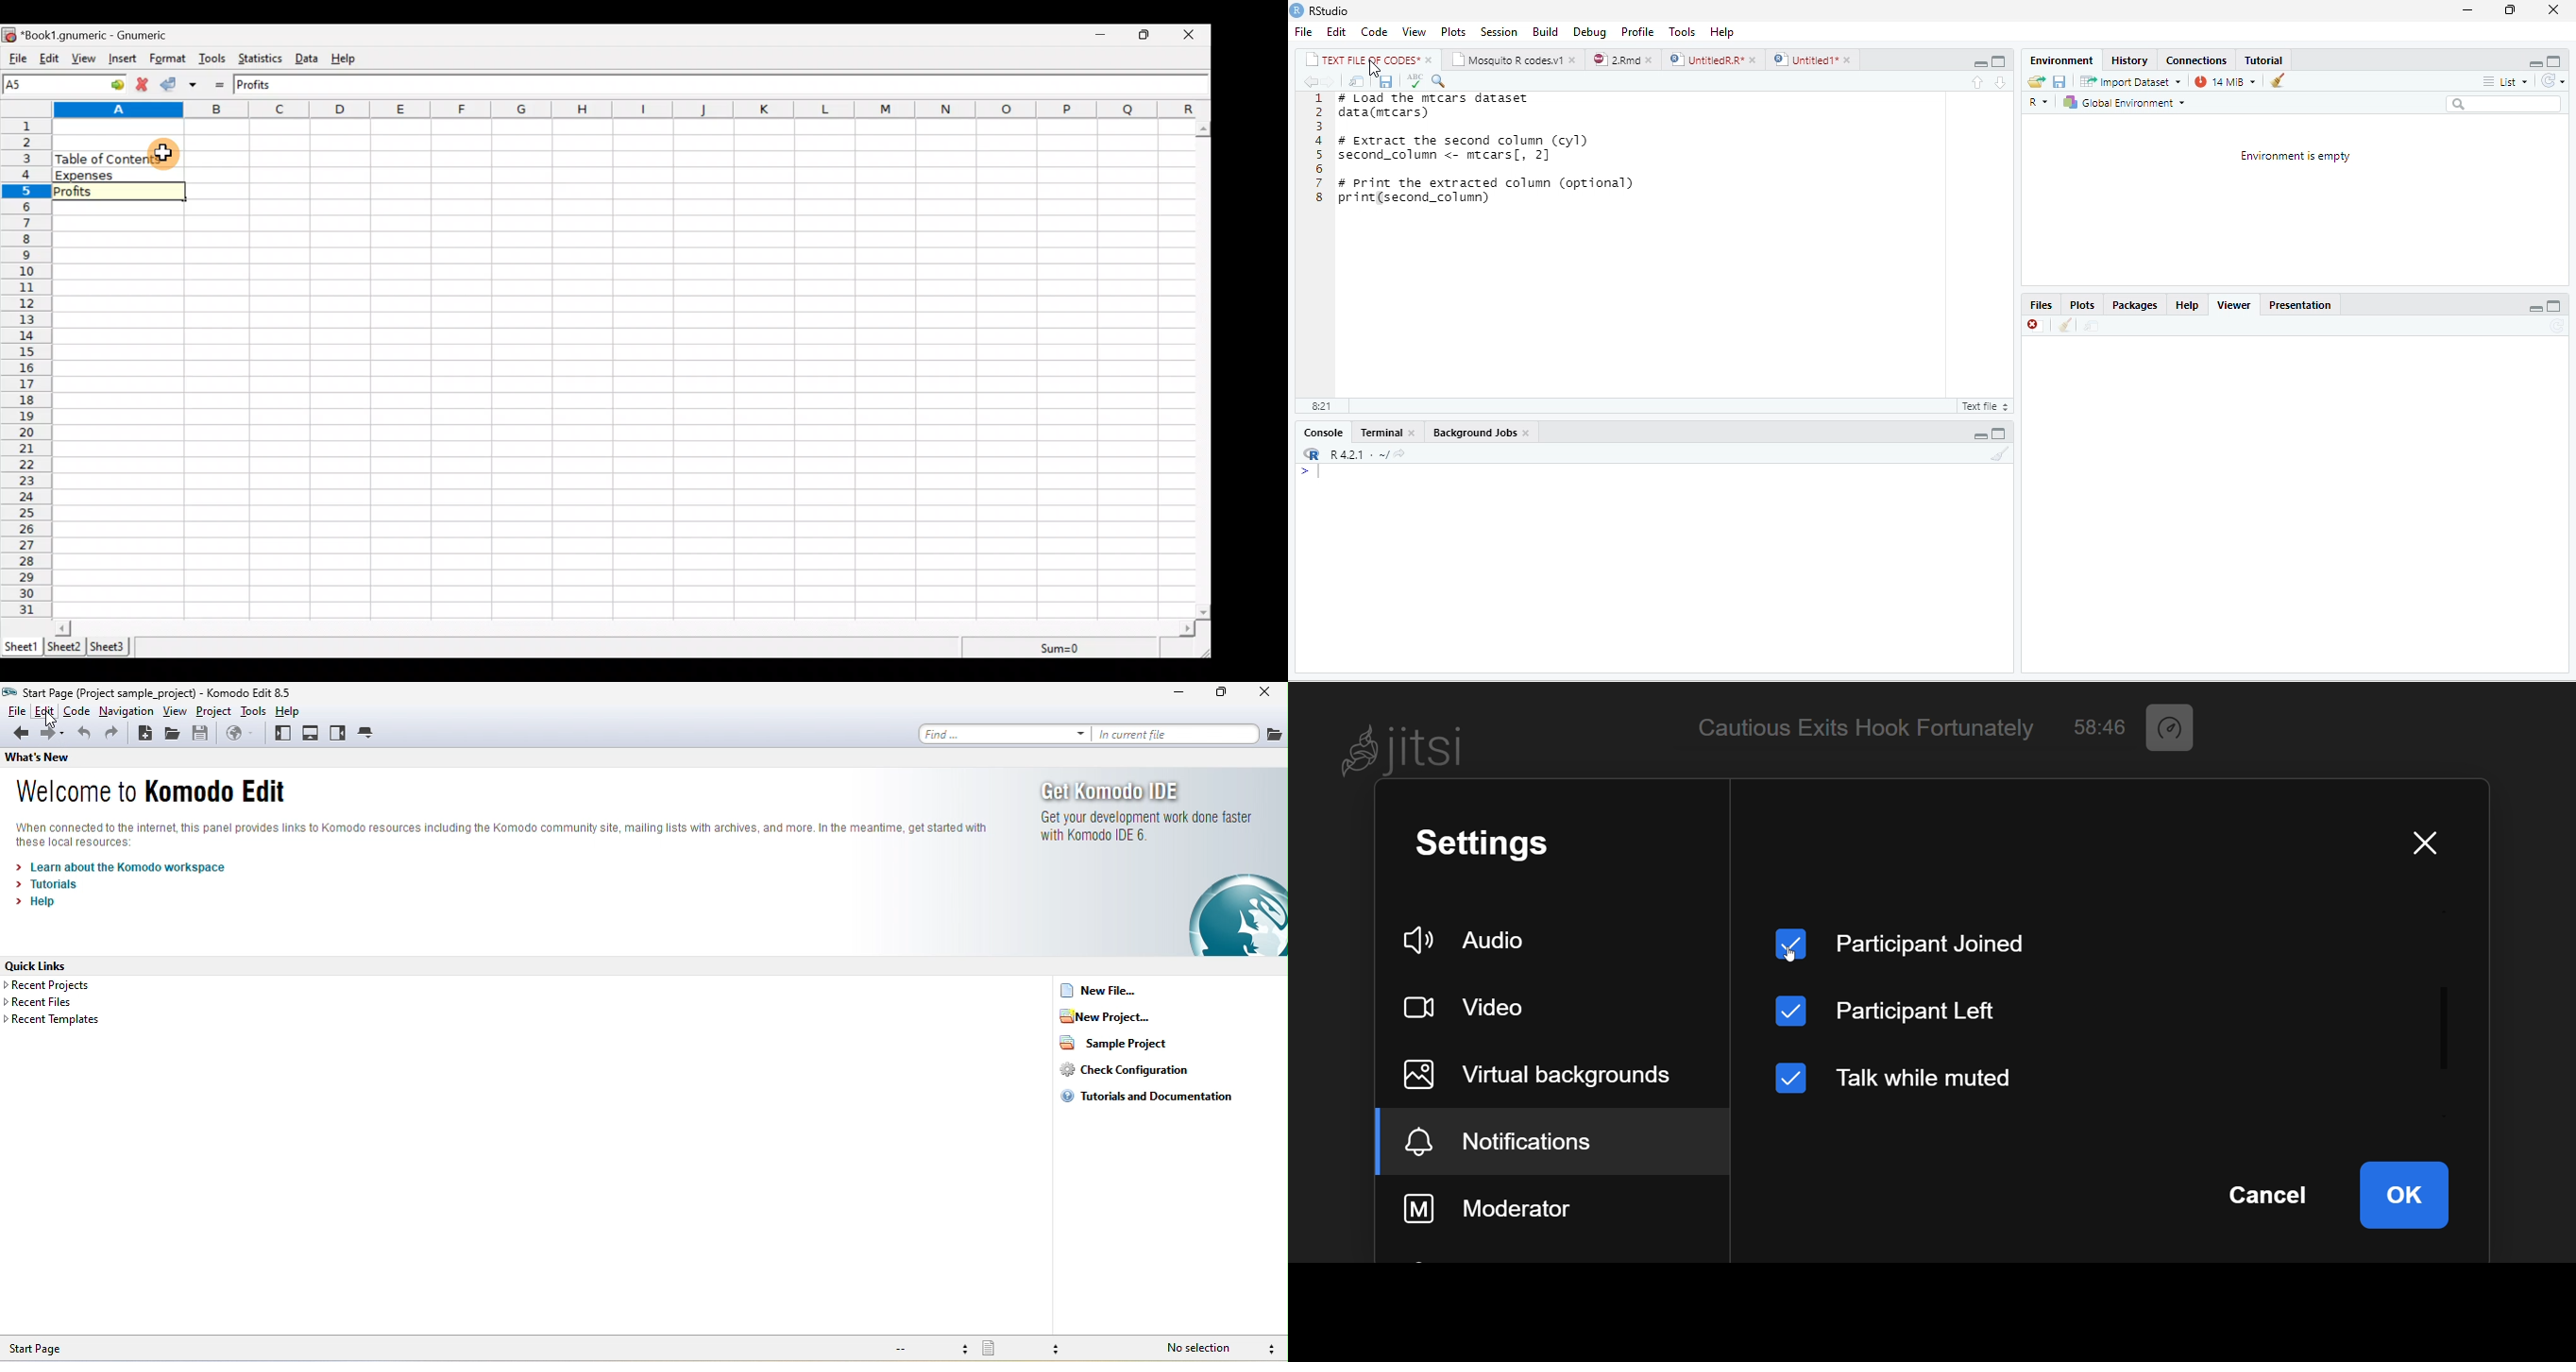  Describe the element at coordinates (1706, 59) in the screenshot. I see `UnttiedR A` at that location.